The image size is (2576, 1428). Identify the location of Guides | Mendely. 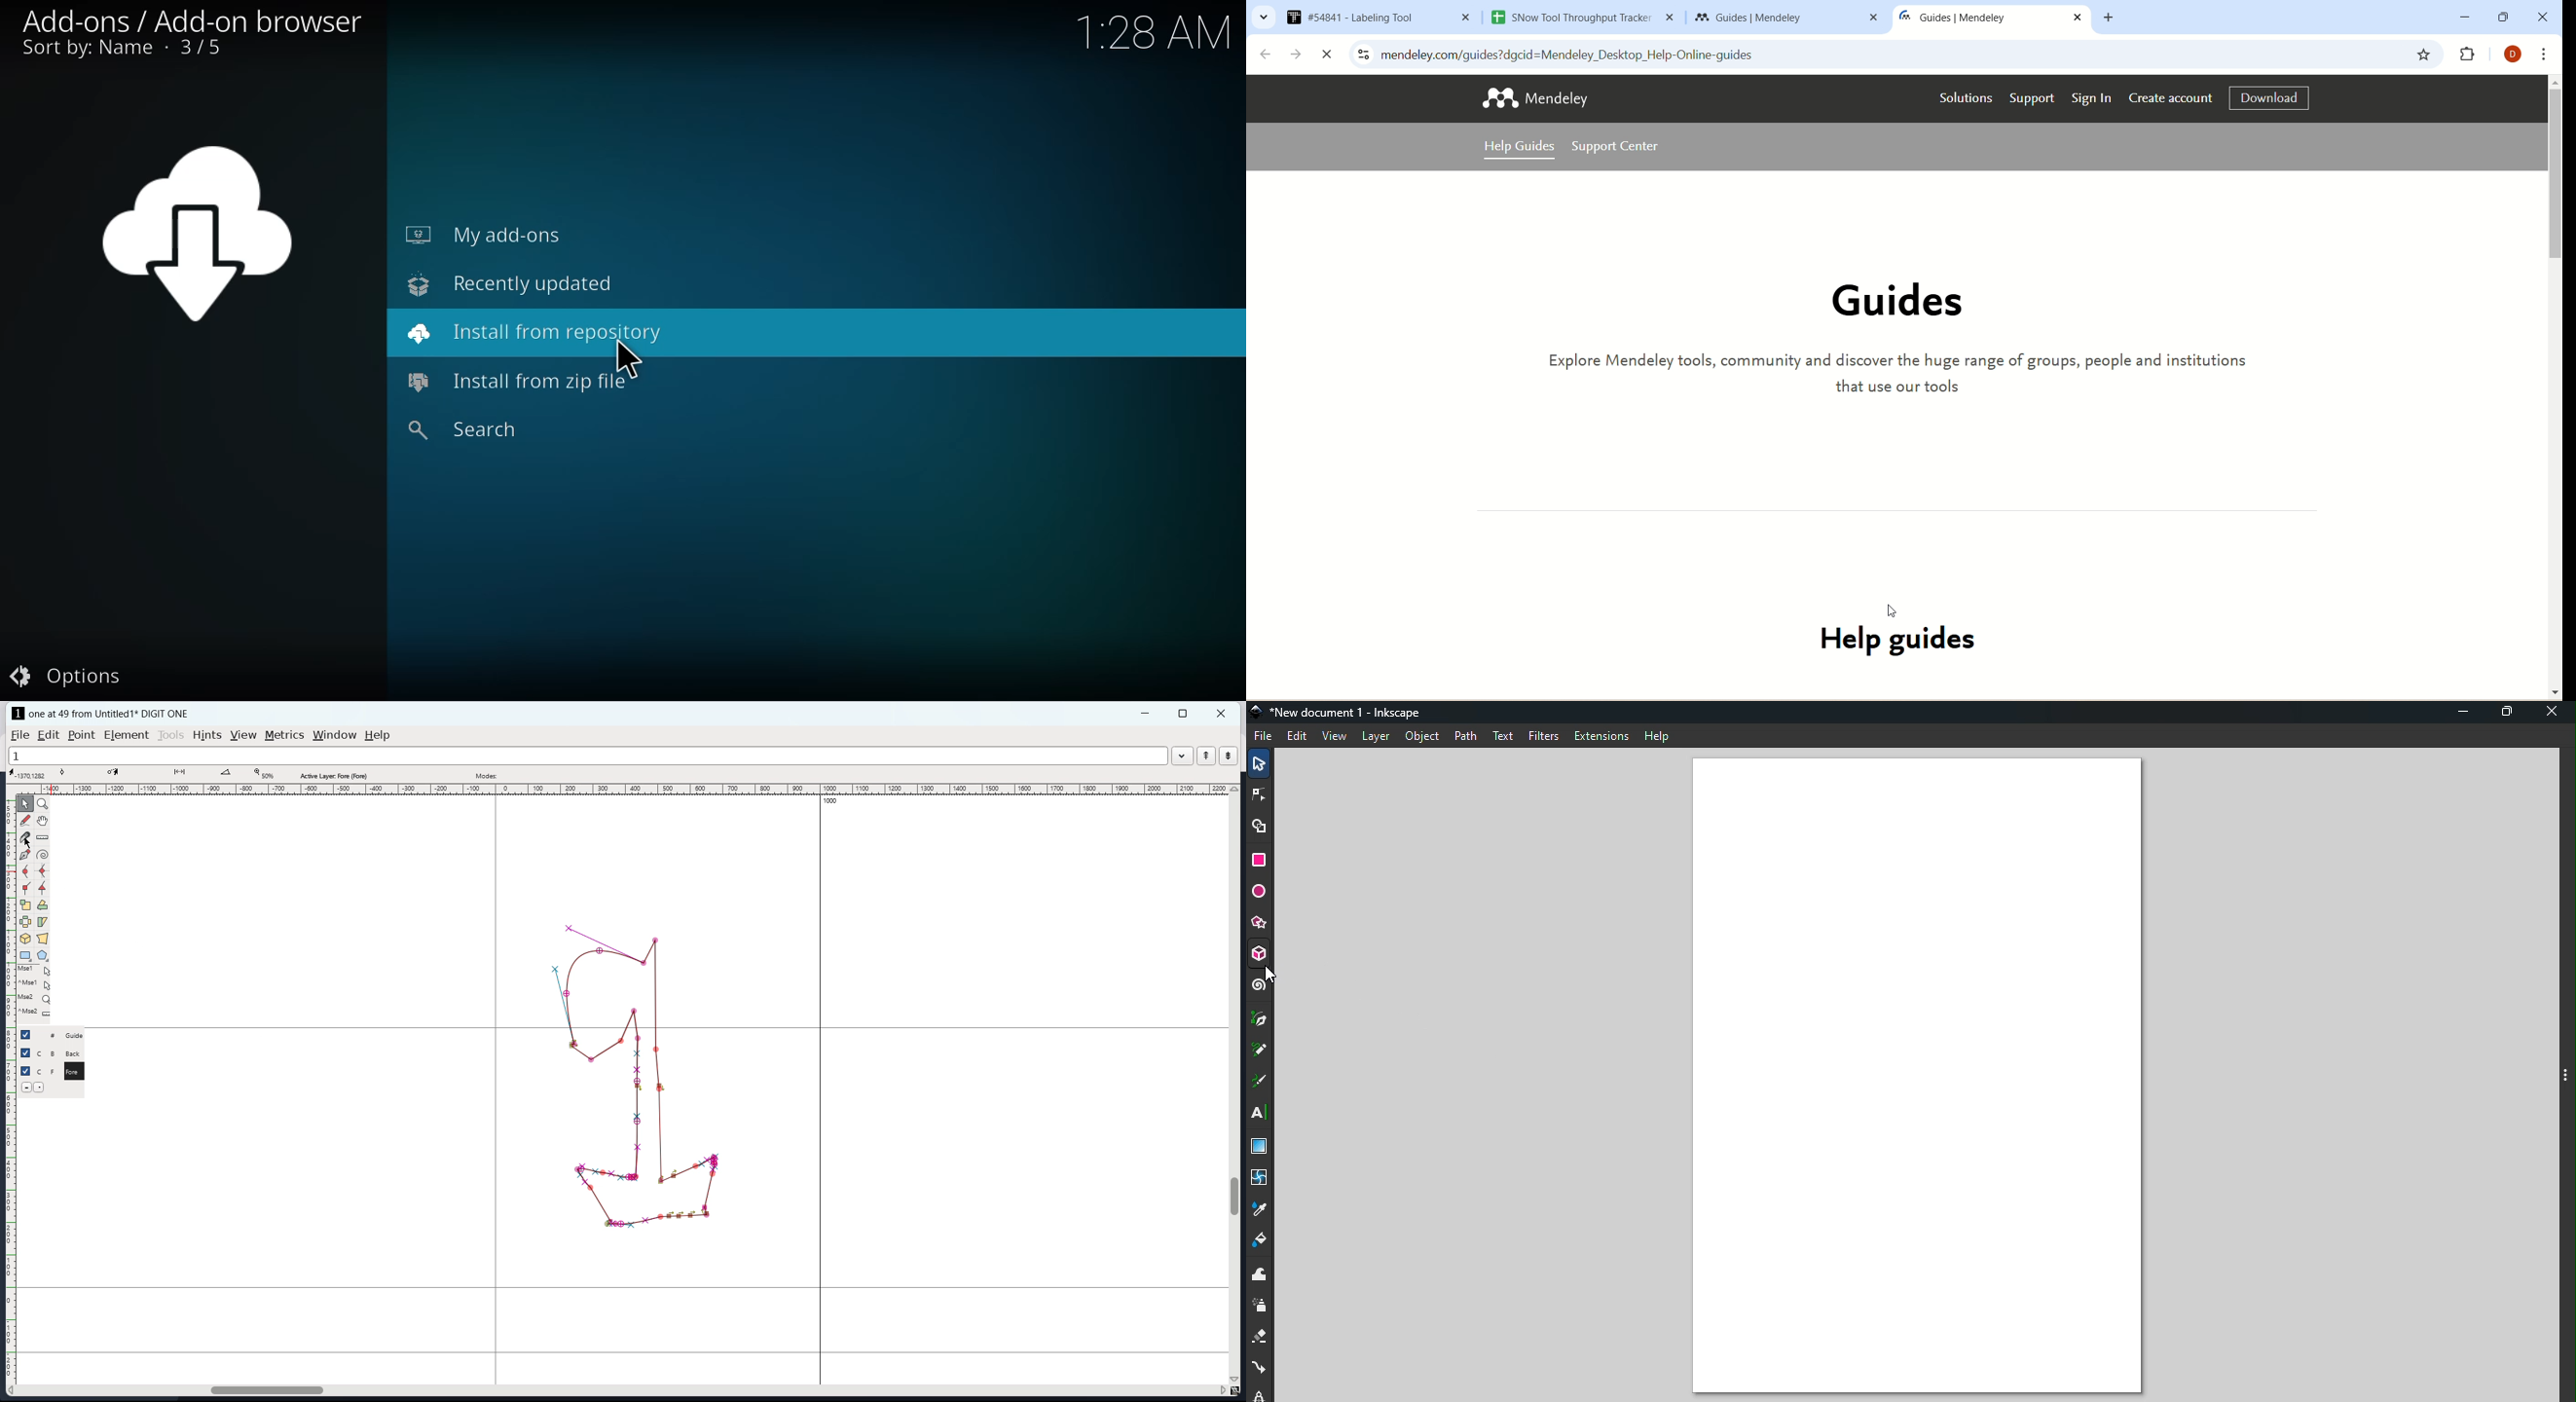
(1787, 21).